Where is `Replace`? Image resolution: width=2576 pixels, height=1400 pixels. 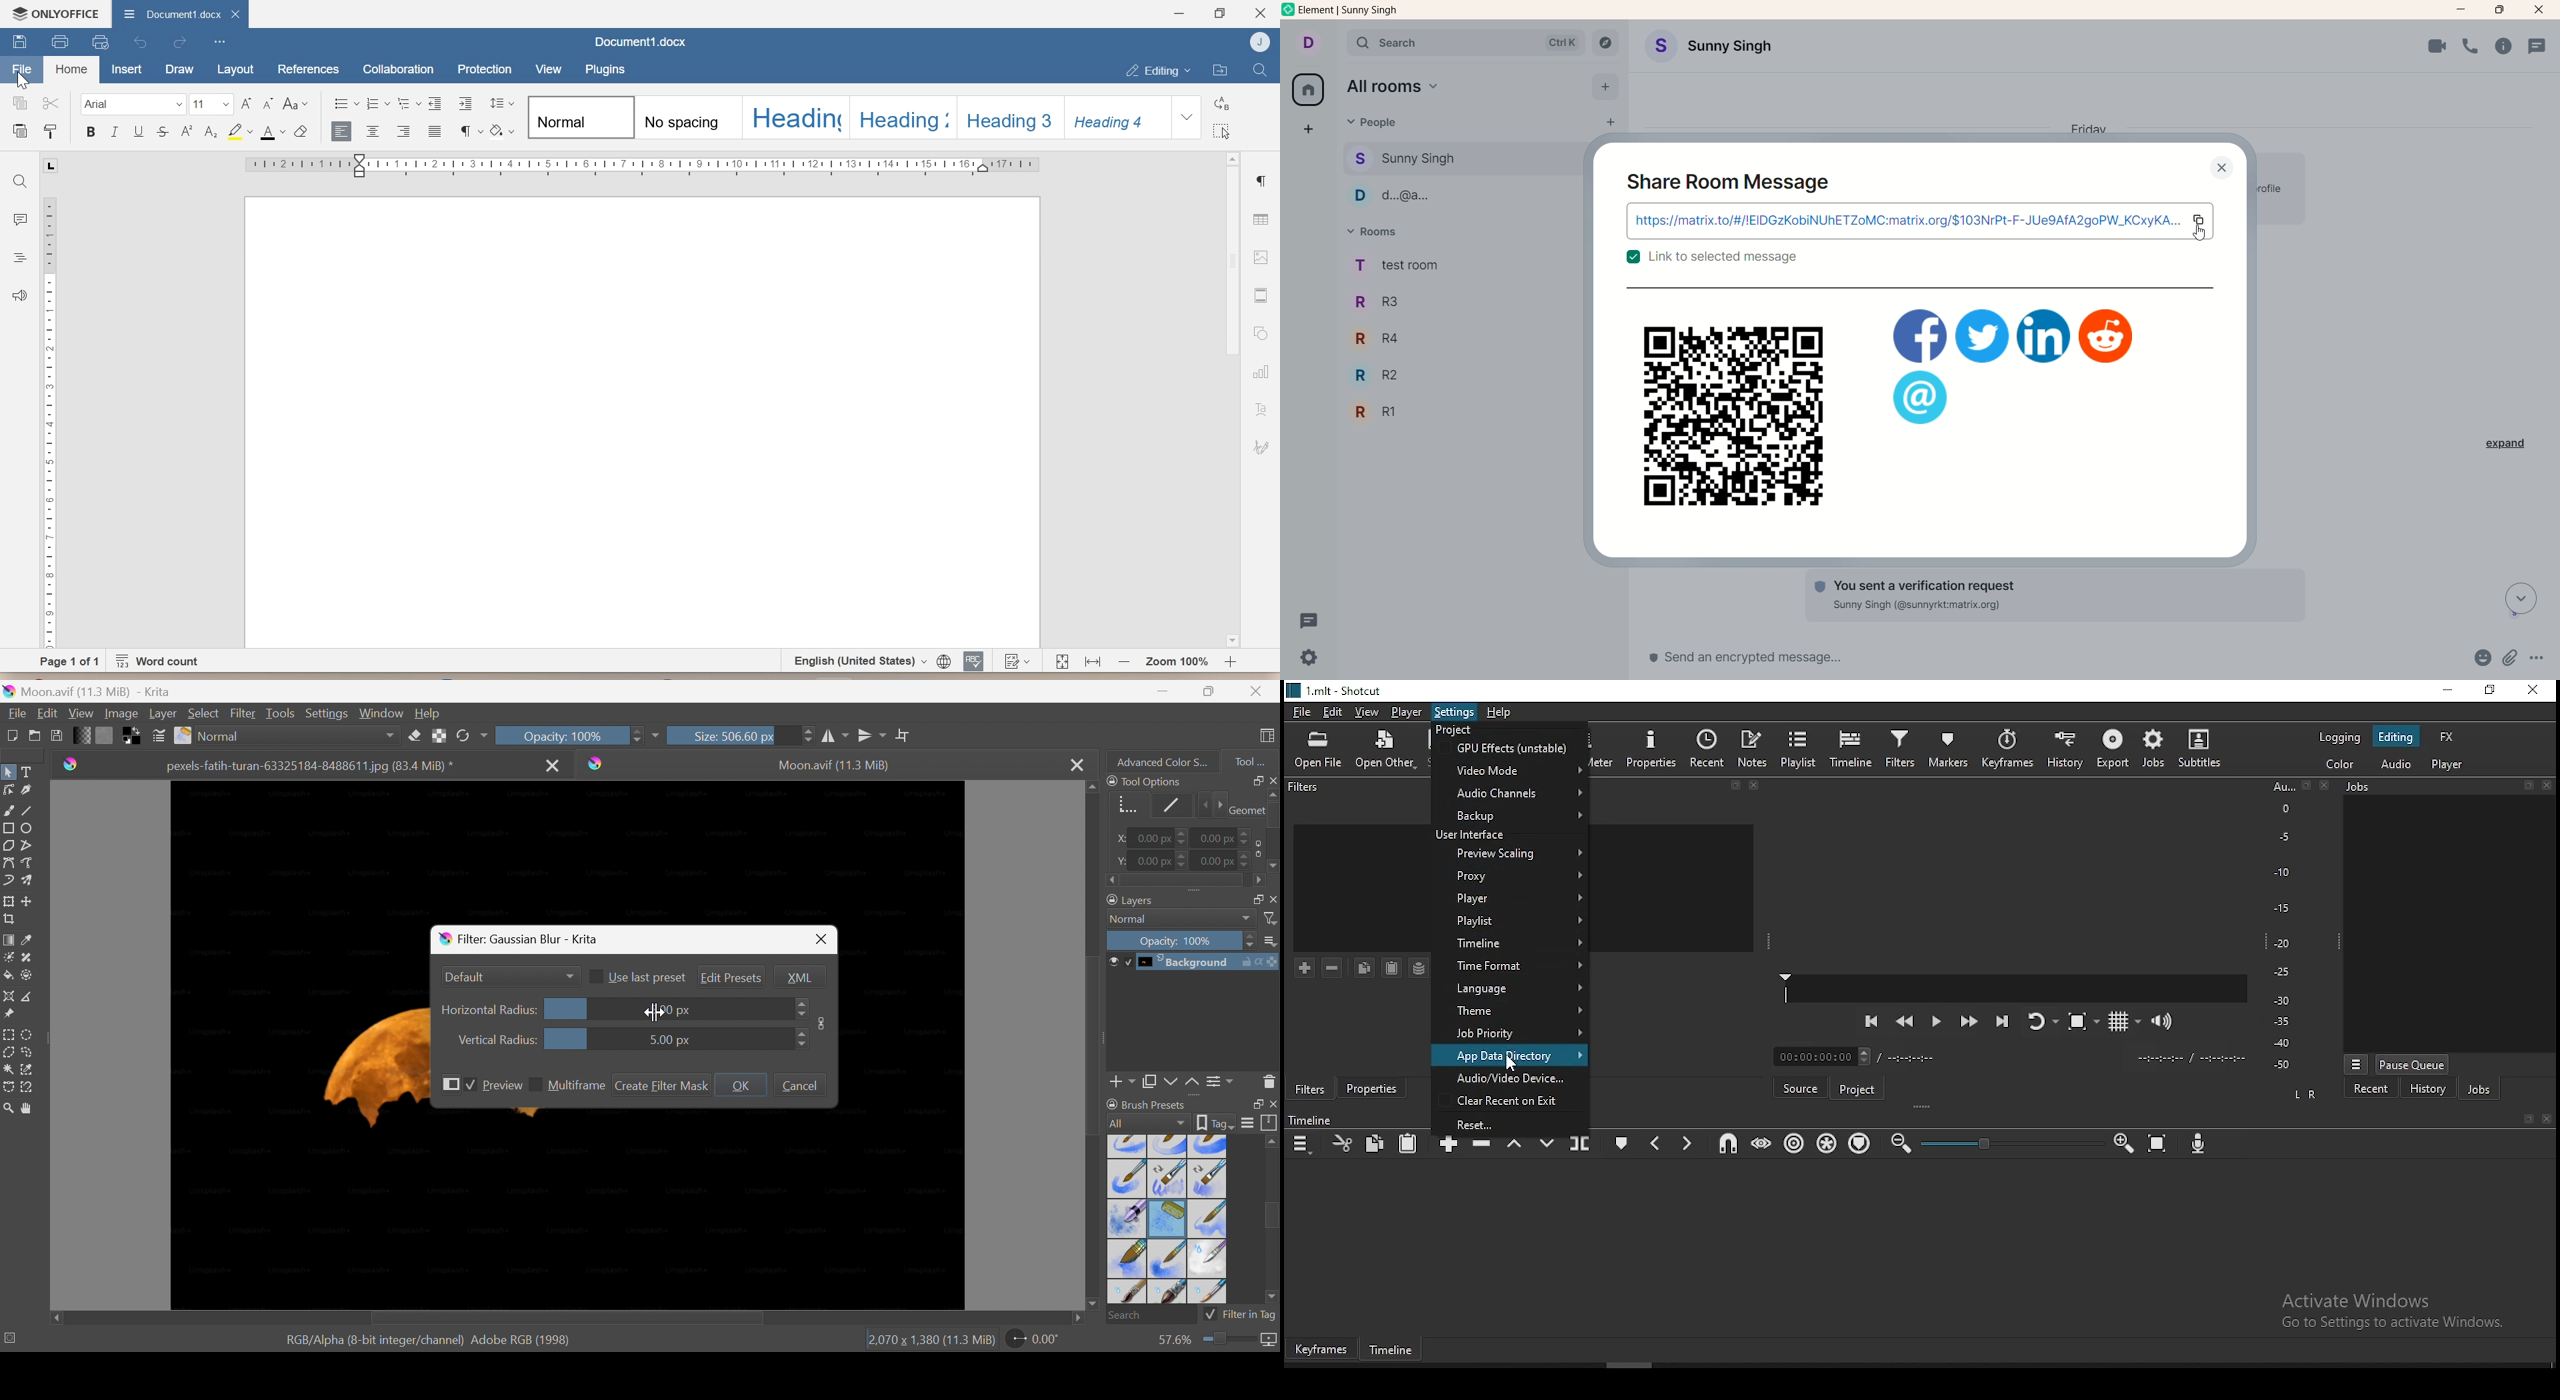 Replace is located at coordinates (1221, 103).